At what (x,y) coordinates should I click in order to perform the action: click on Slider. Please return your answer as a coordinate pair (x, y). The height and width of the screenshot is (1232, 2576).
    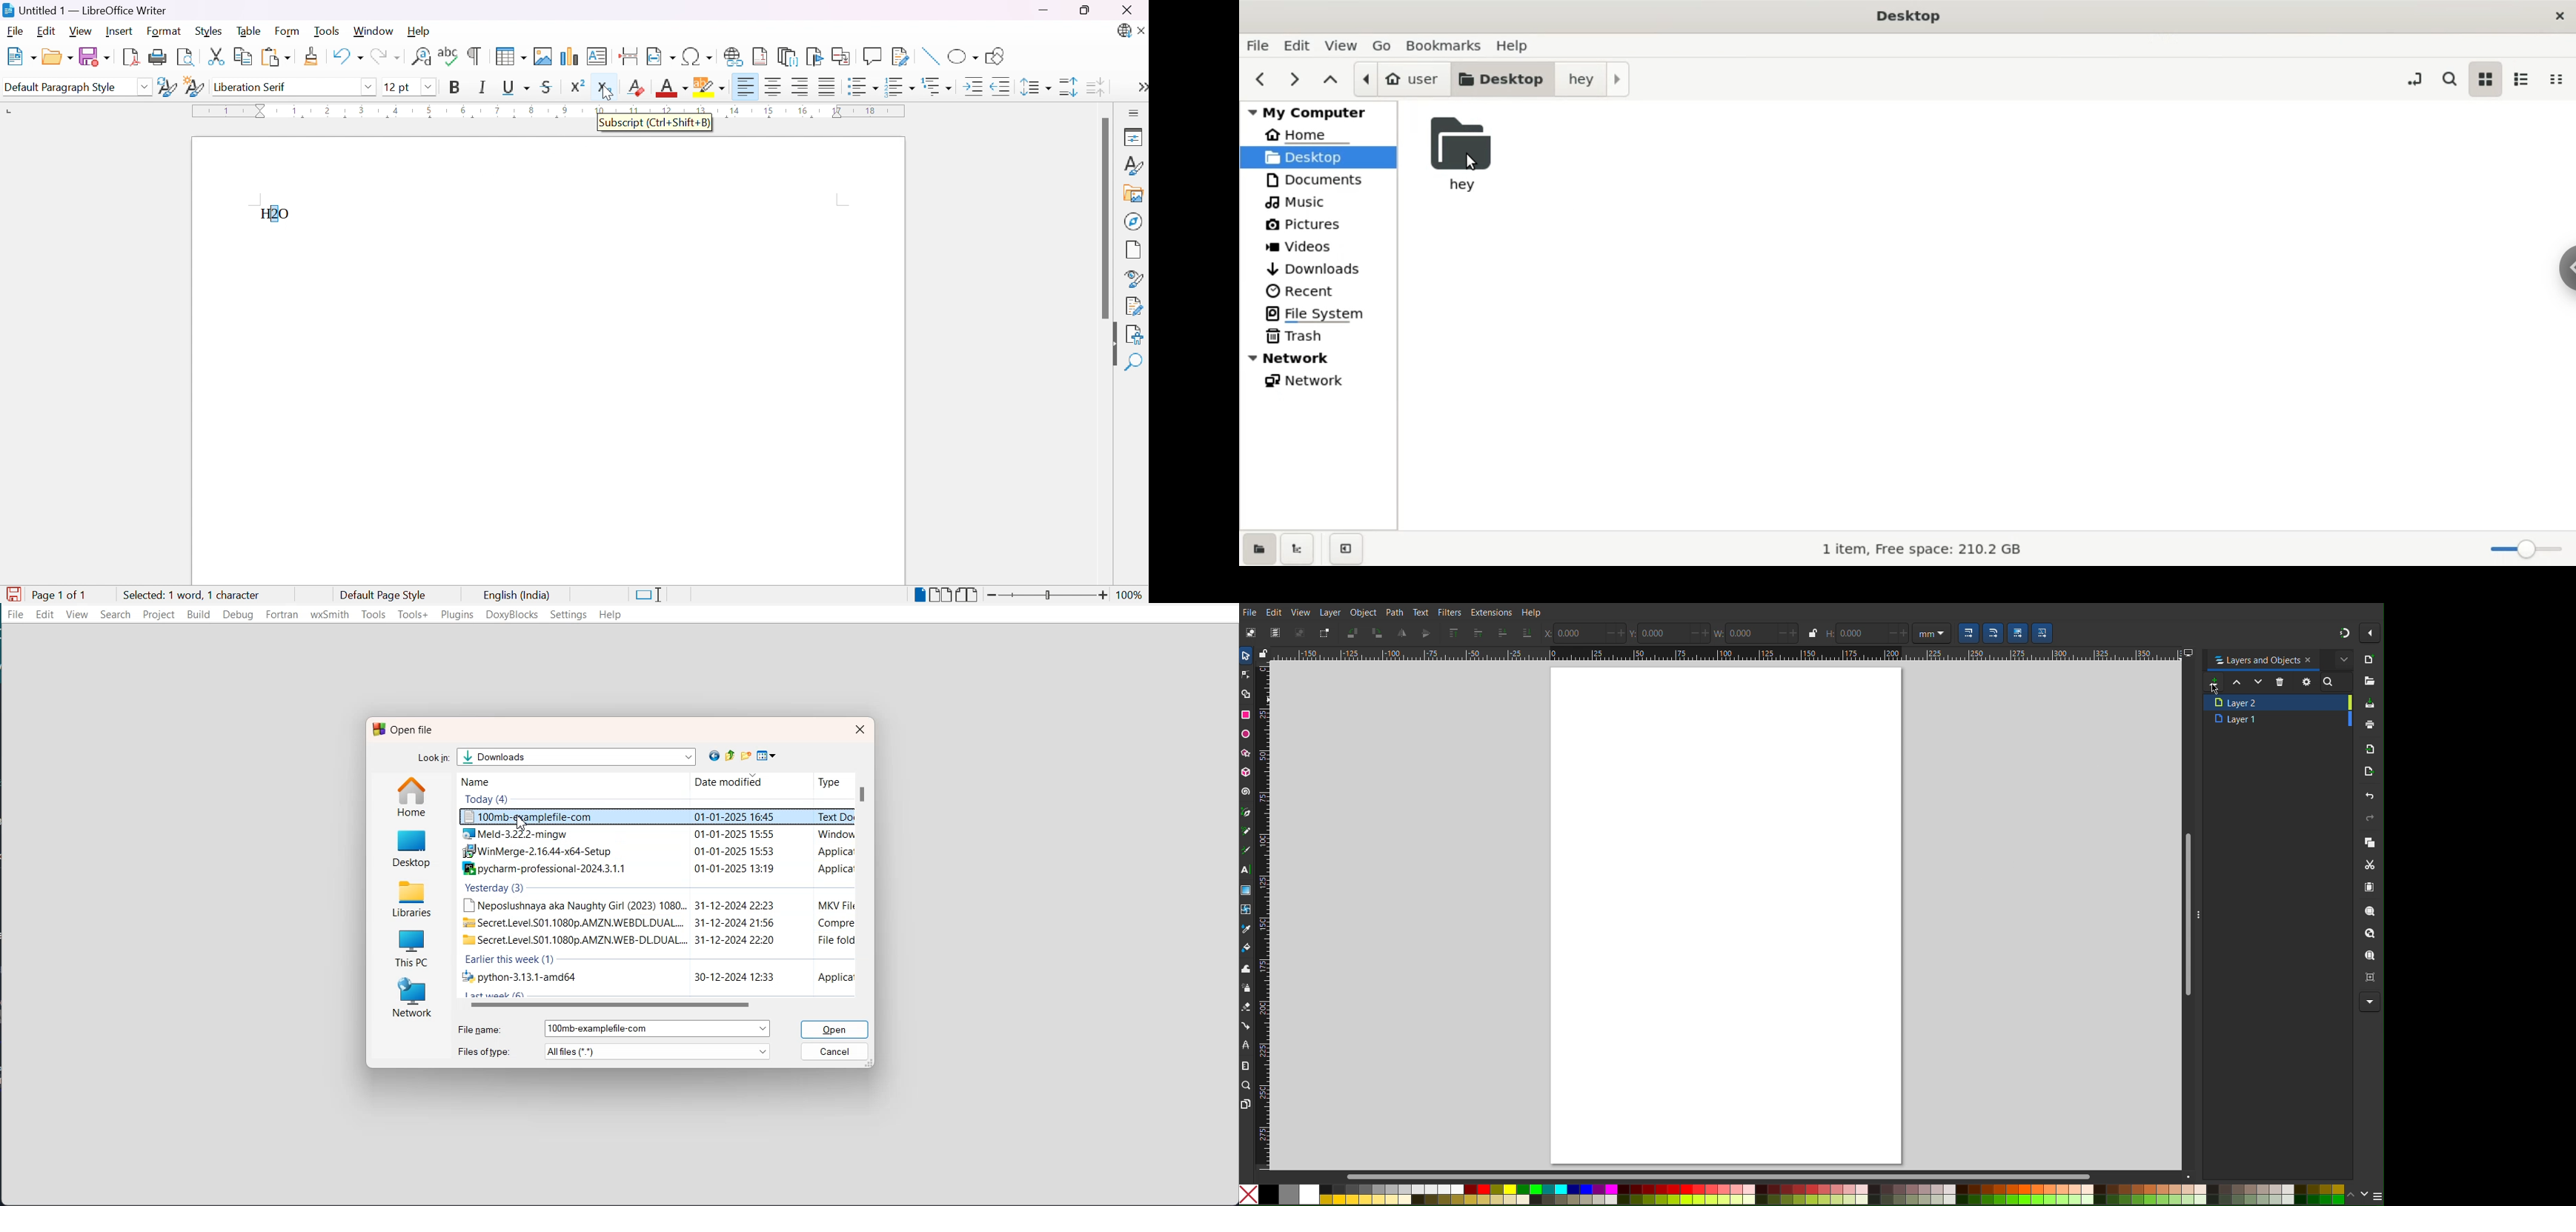
    Looking at the image, I should click on (1047, 596).